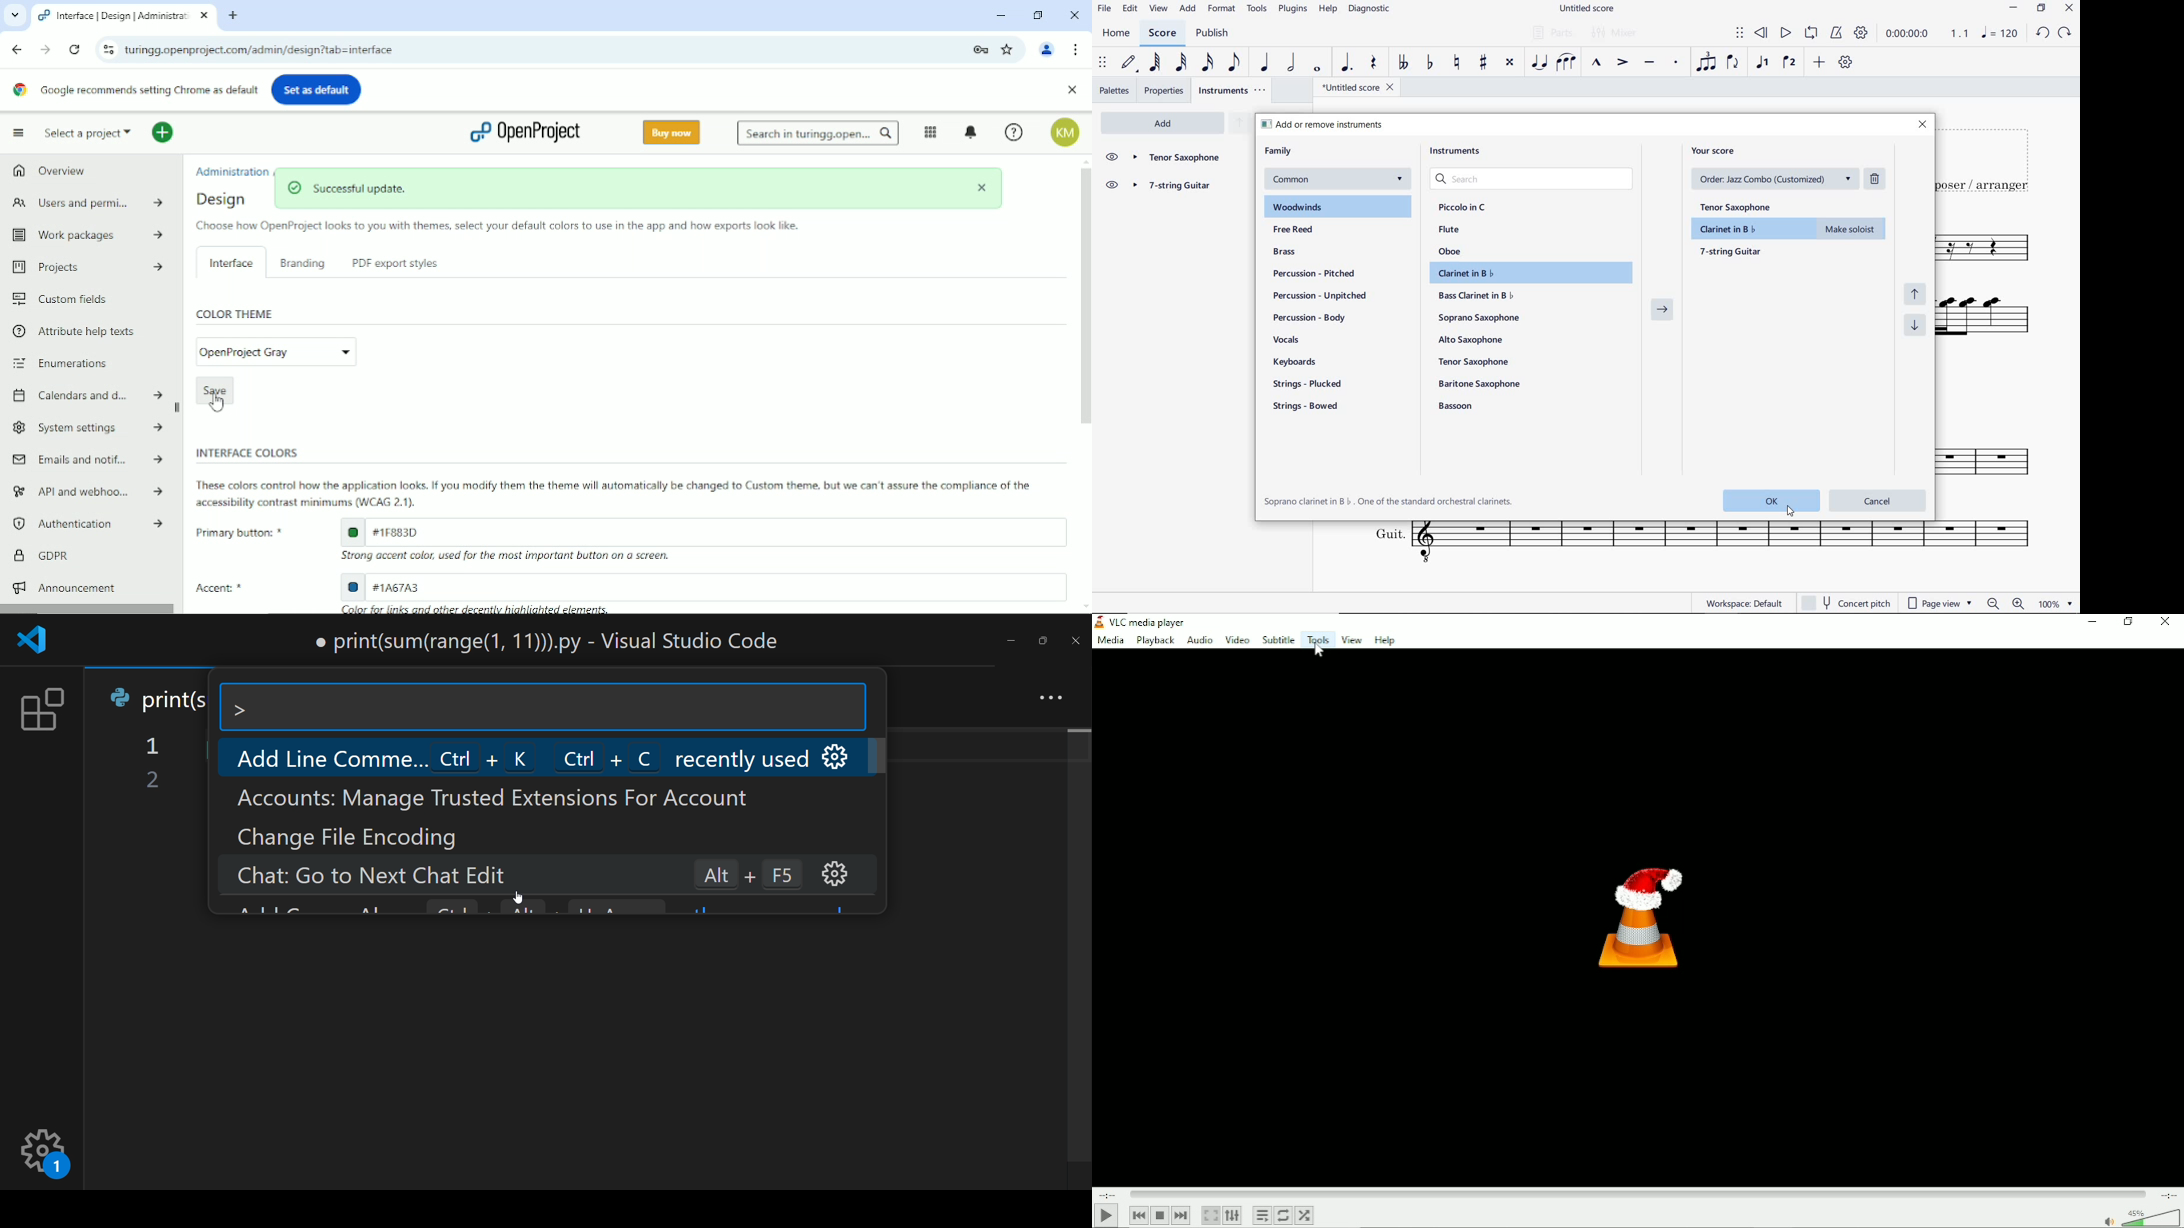  Describe the element at coordinates (87, 460) in the screenshot. I see `Emails and notifications` at that location.